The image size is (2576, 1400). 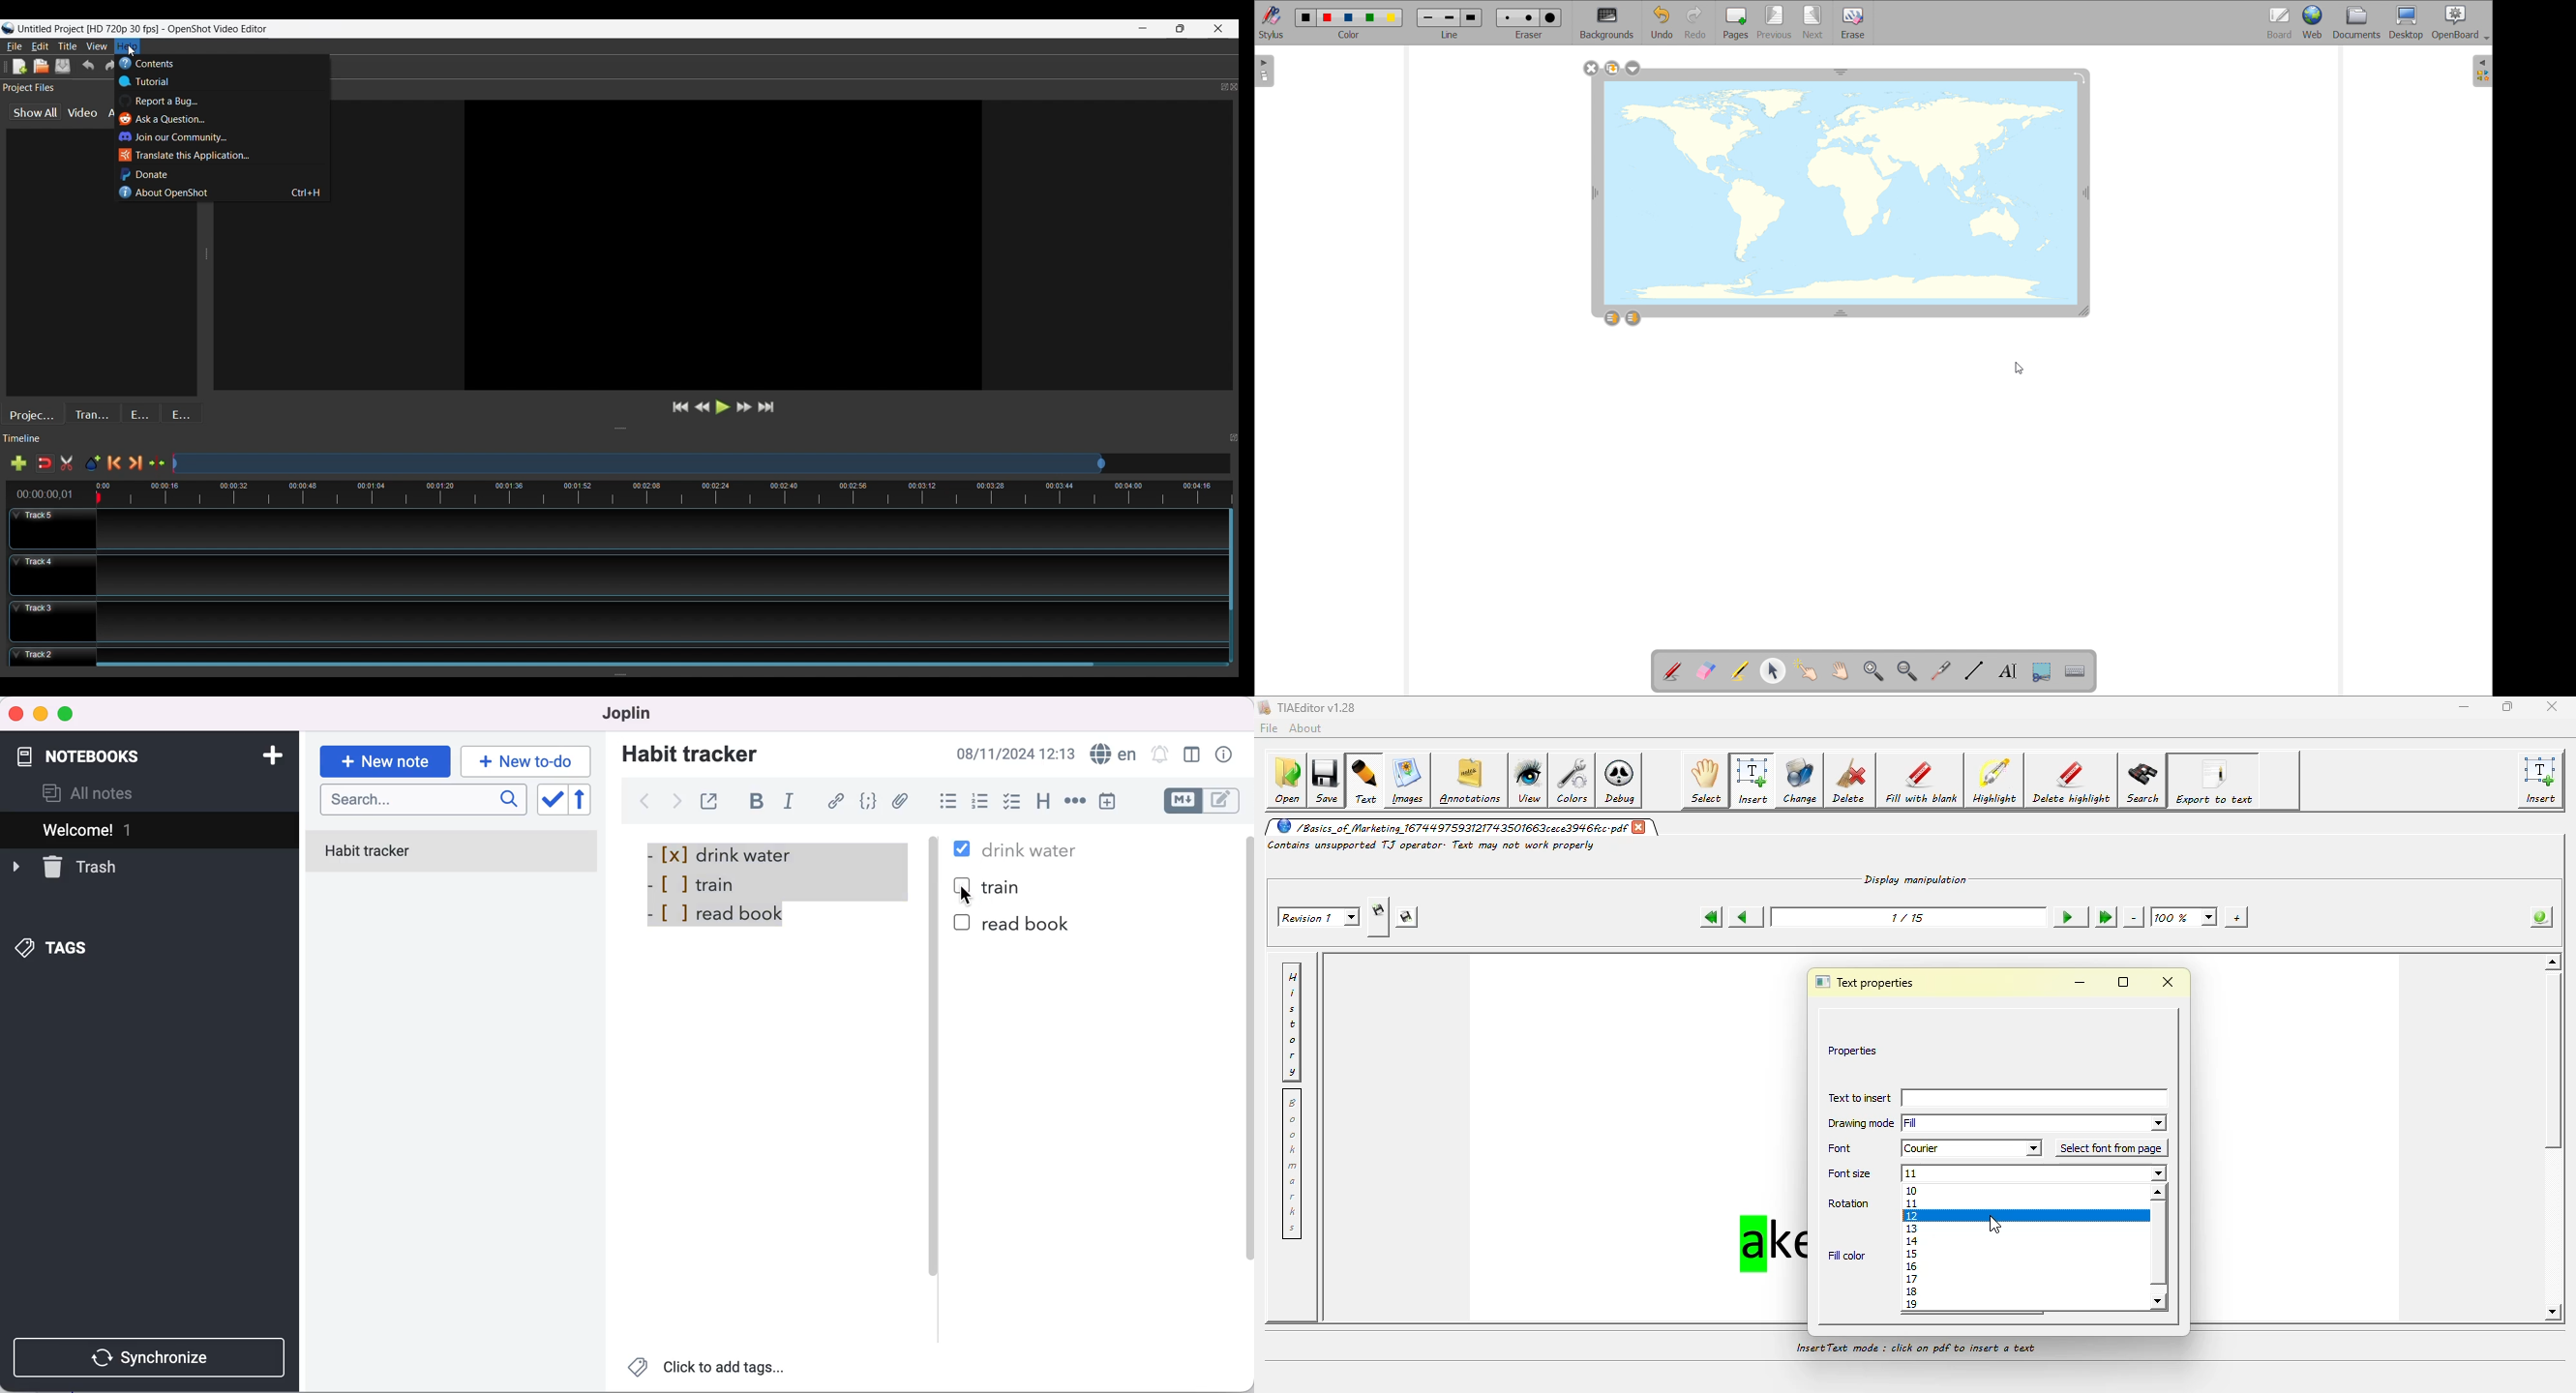 I want to click on back, so click(x=644, y=801).